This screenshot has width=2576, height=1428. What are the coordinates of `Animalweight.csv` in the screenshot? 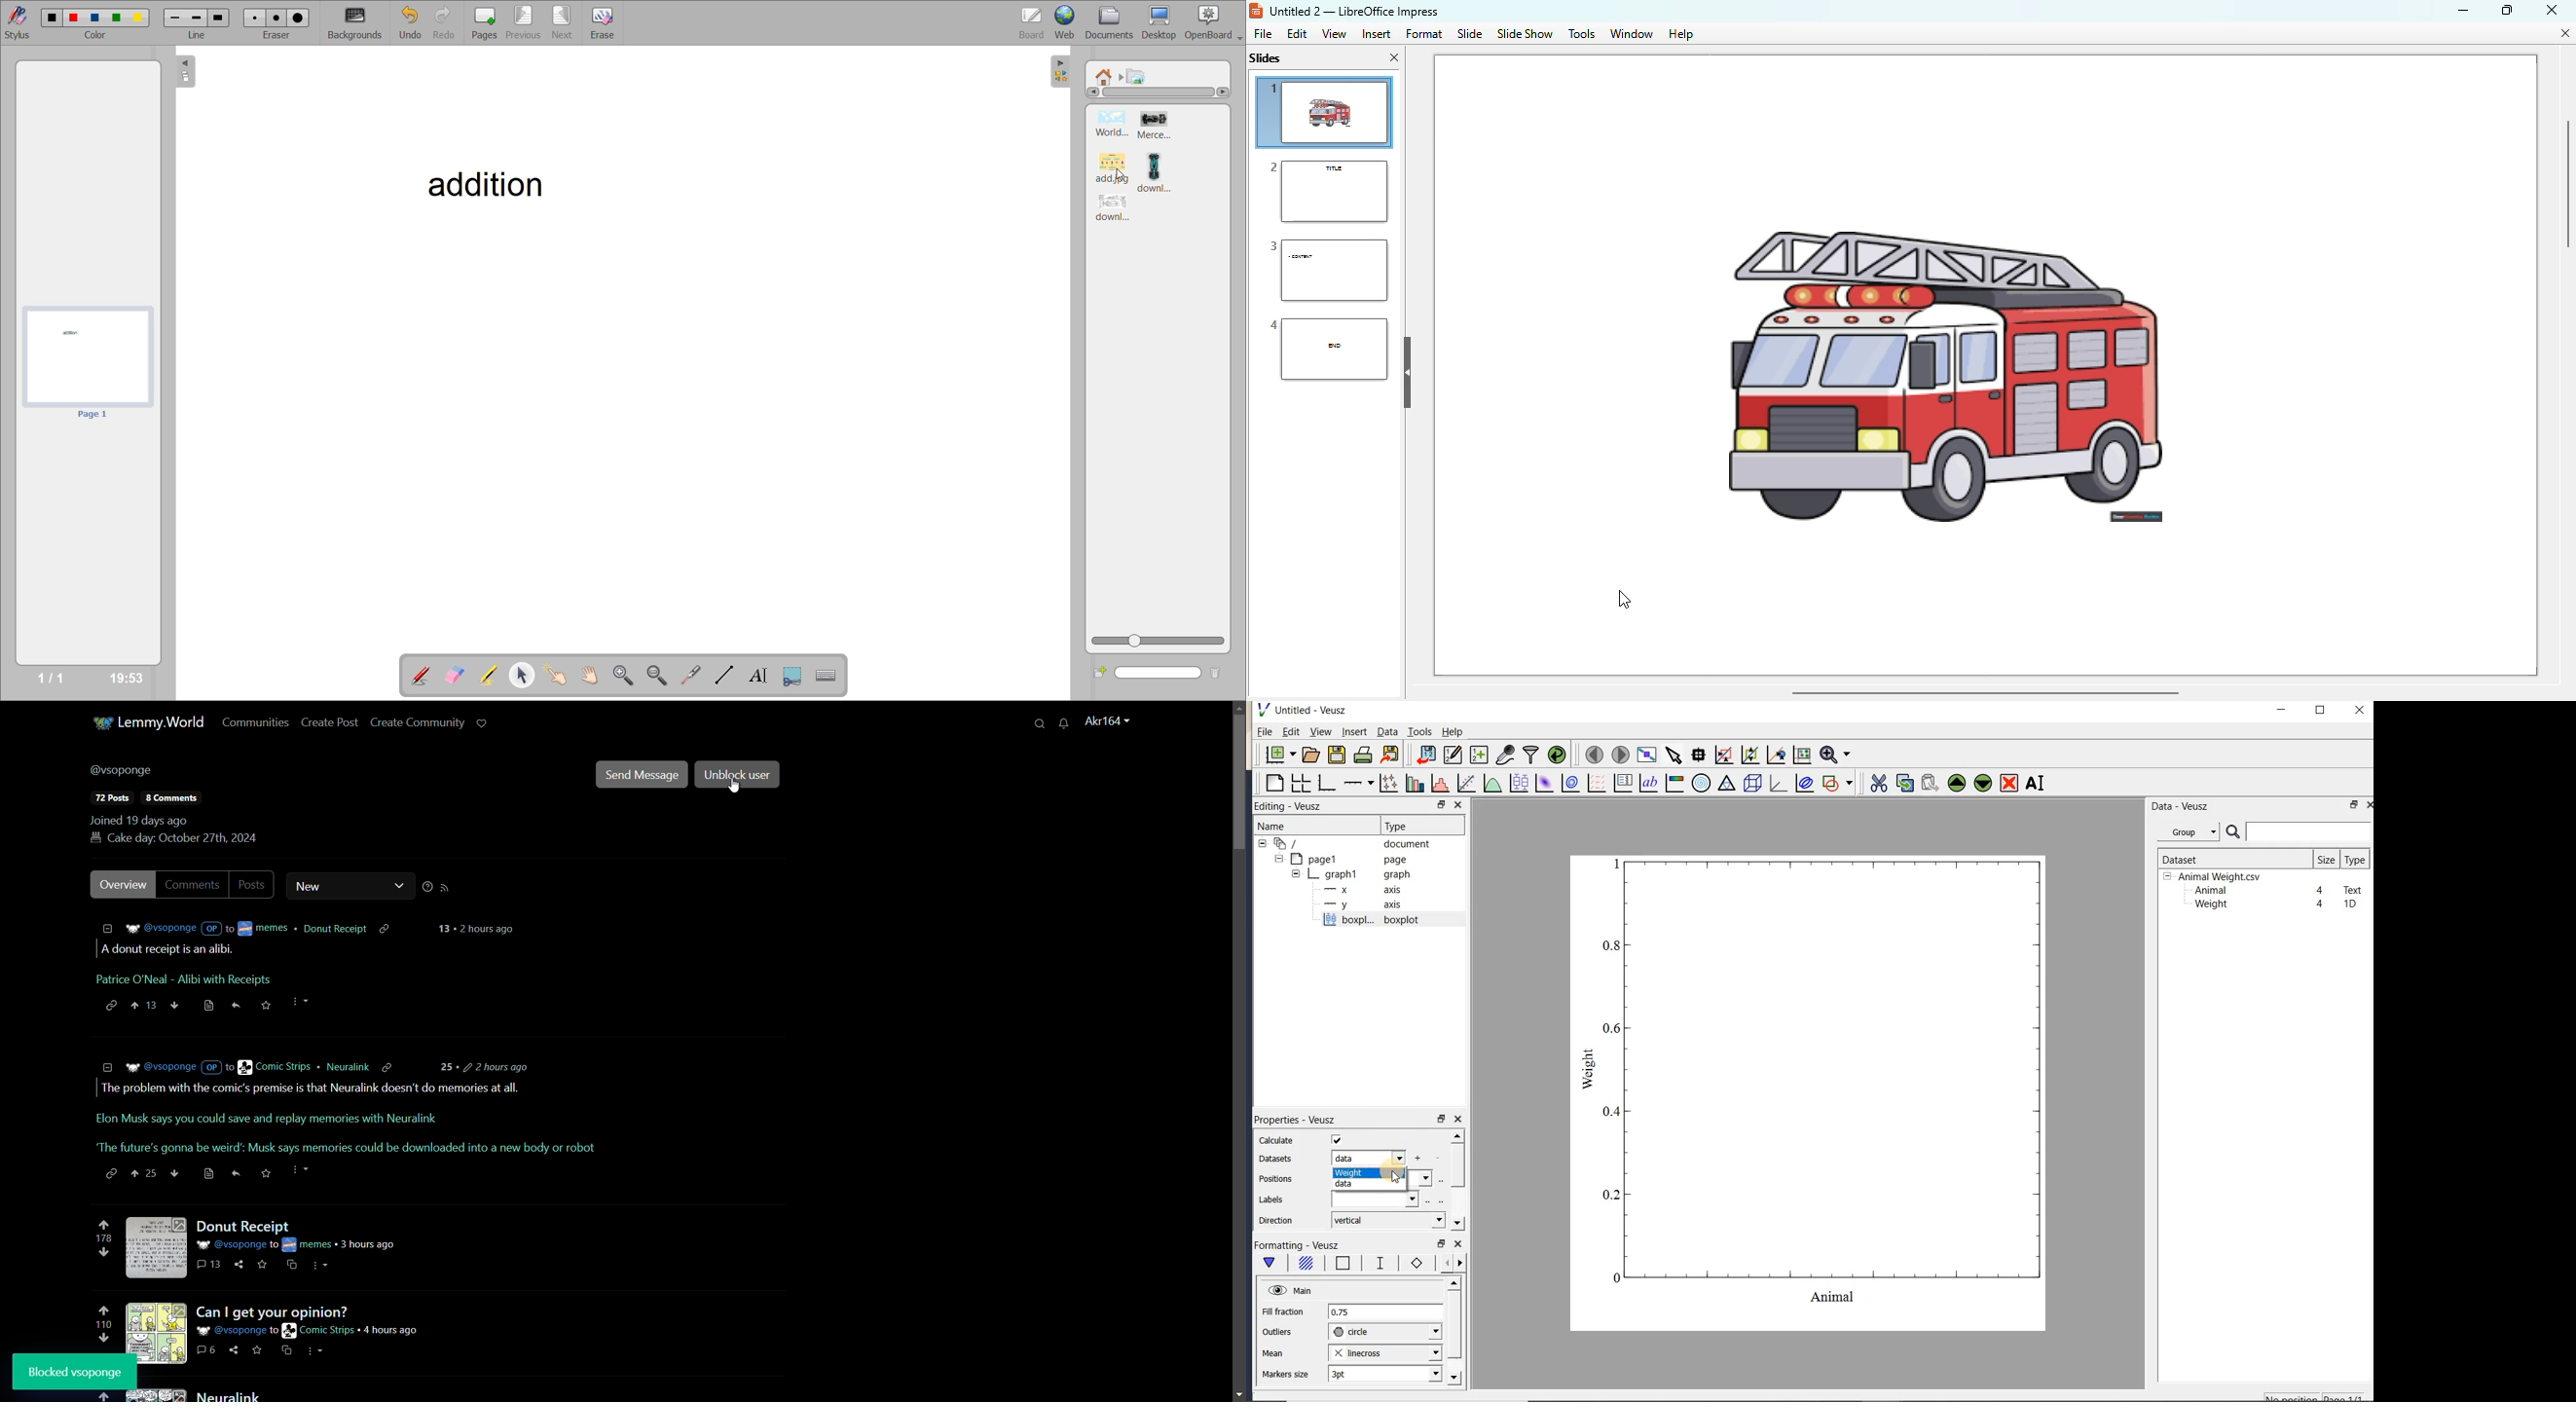 It's located at (2216, 877).